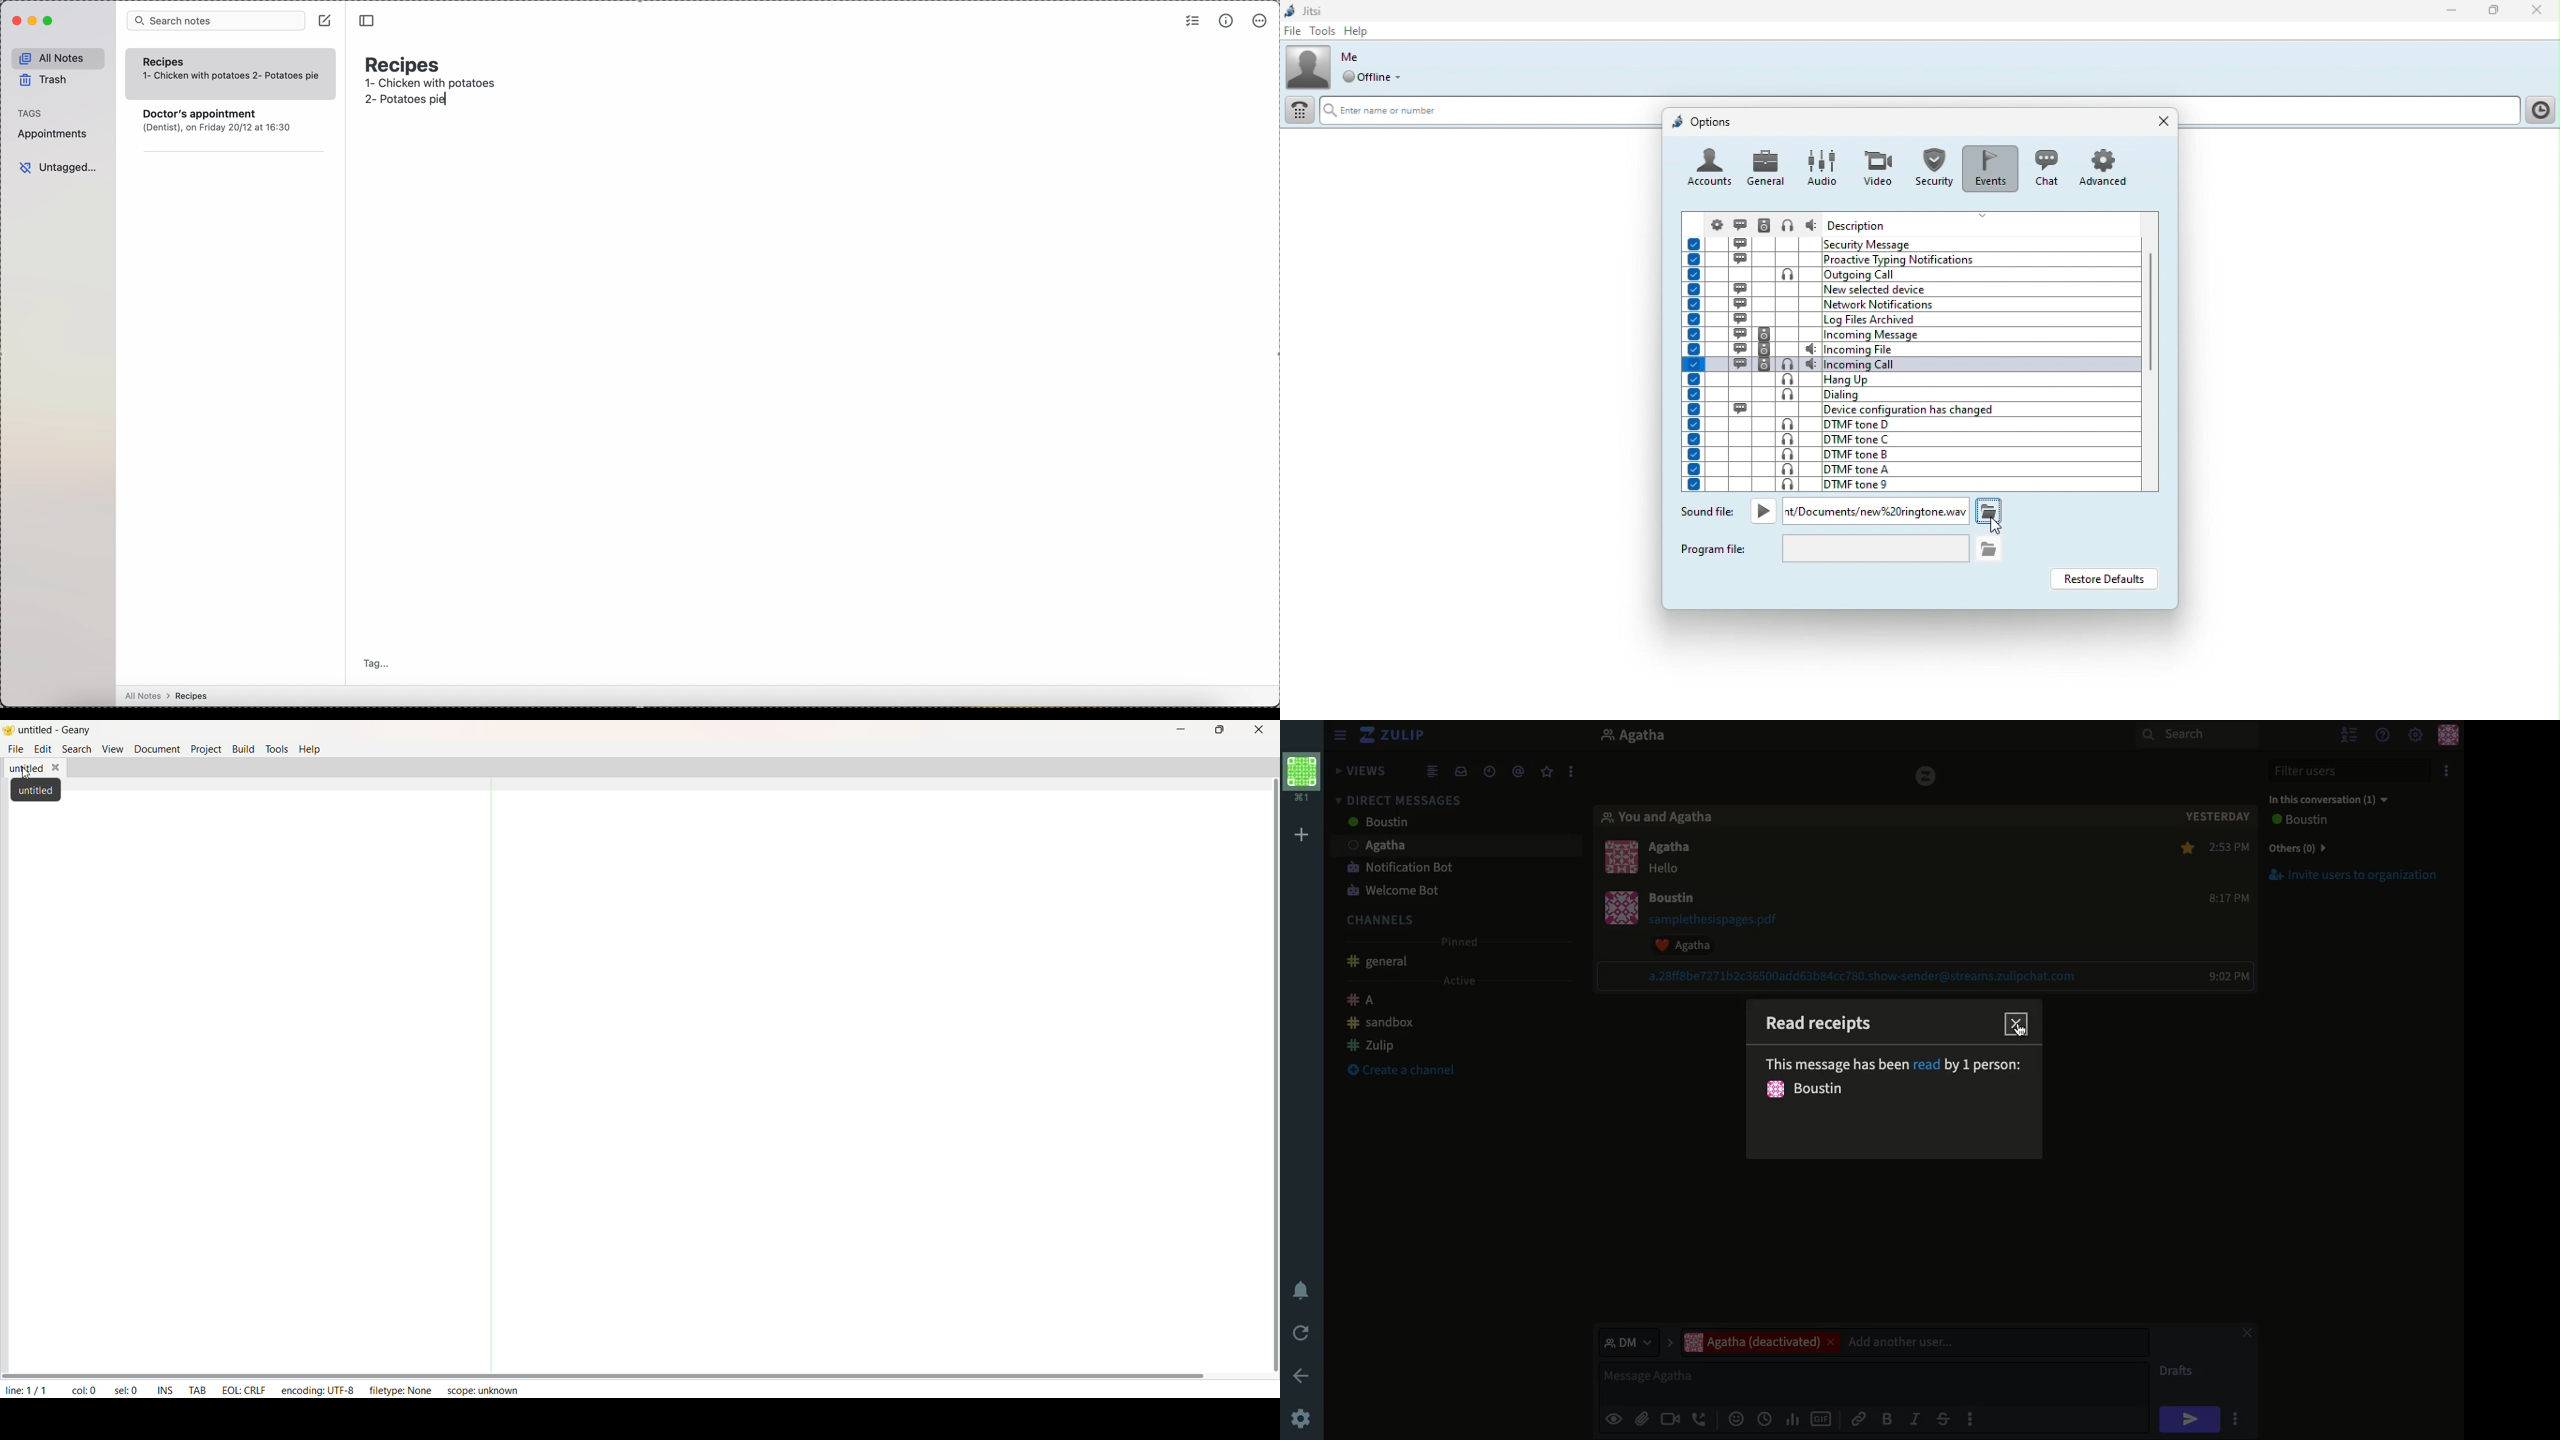 This screenshot has height=1456, width=2576. Describe the element at coordinates (1395, 736) in the screenshot. I see `Zulip` at that location.